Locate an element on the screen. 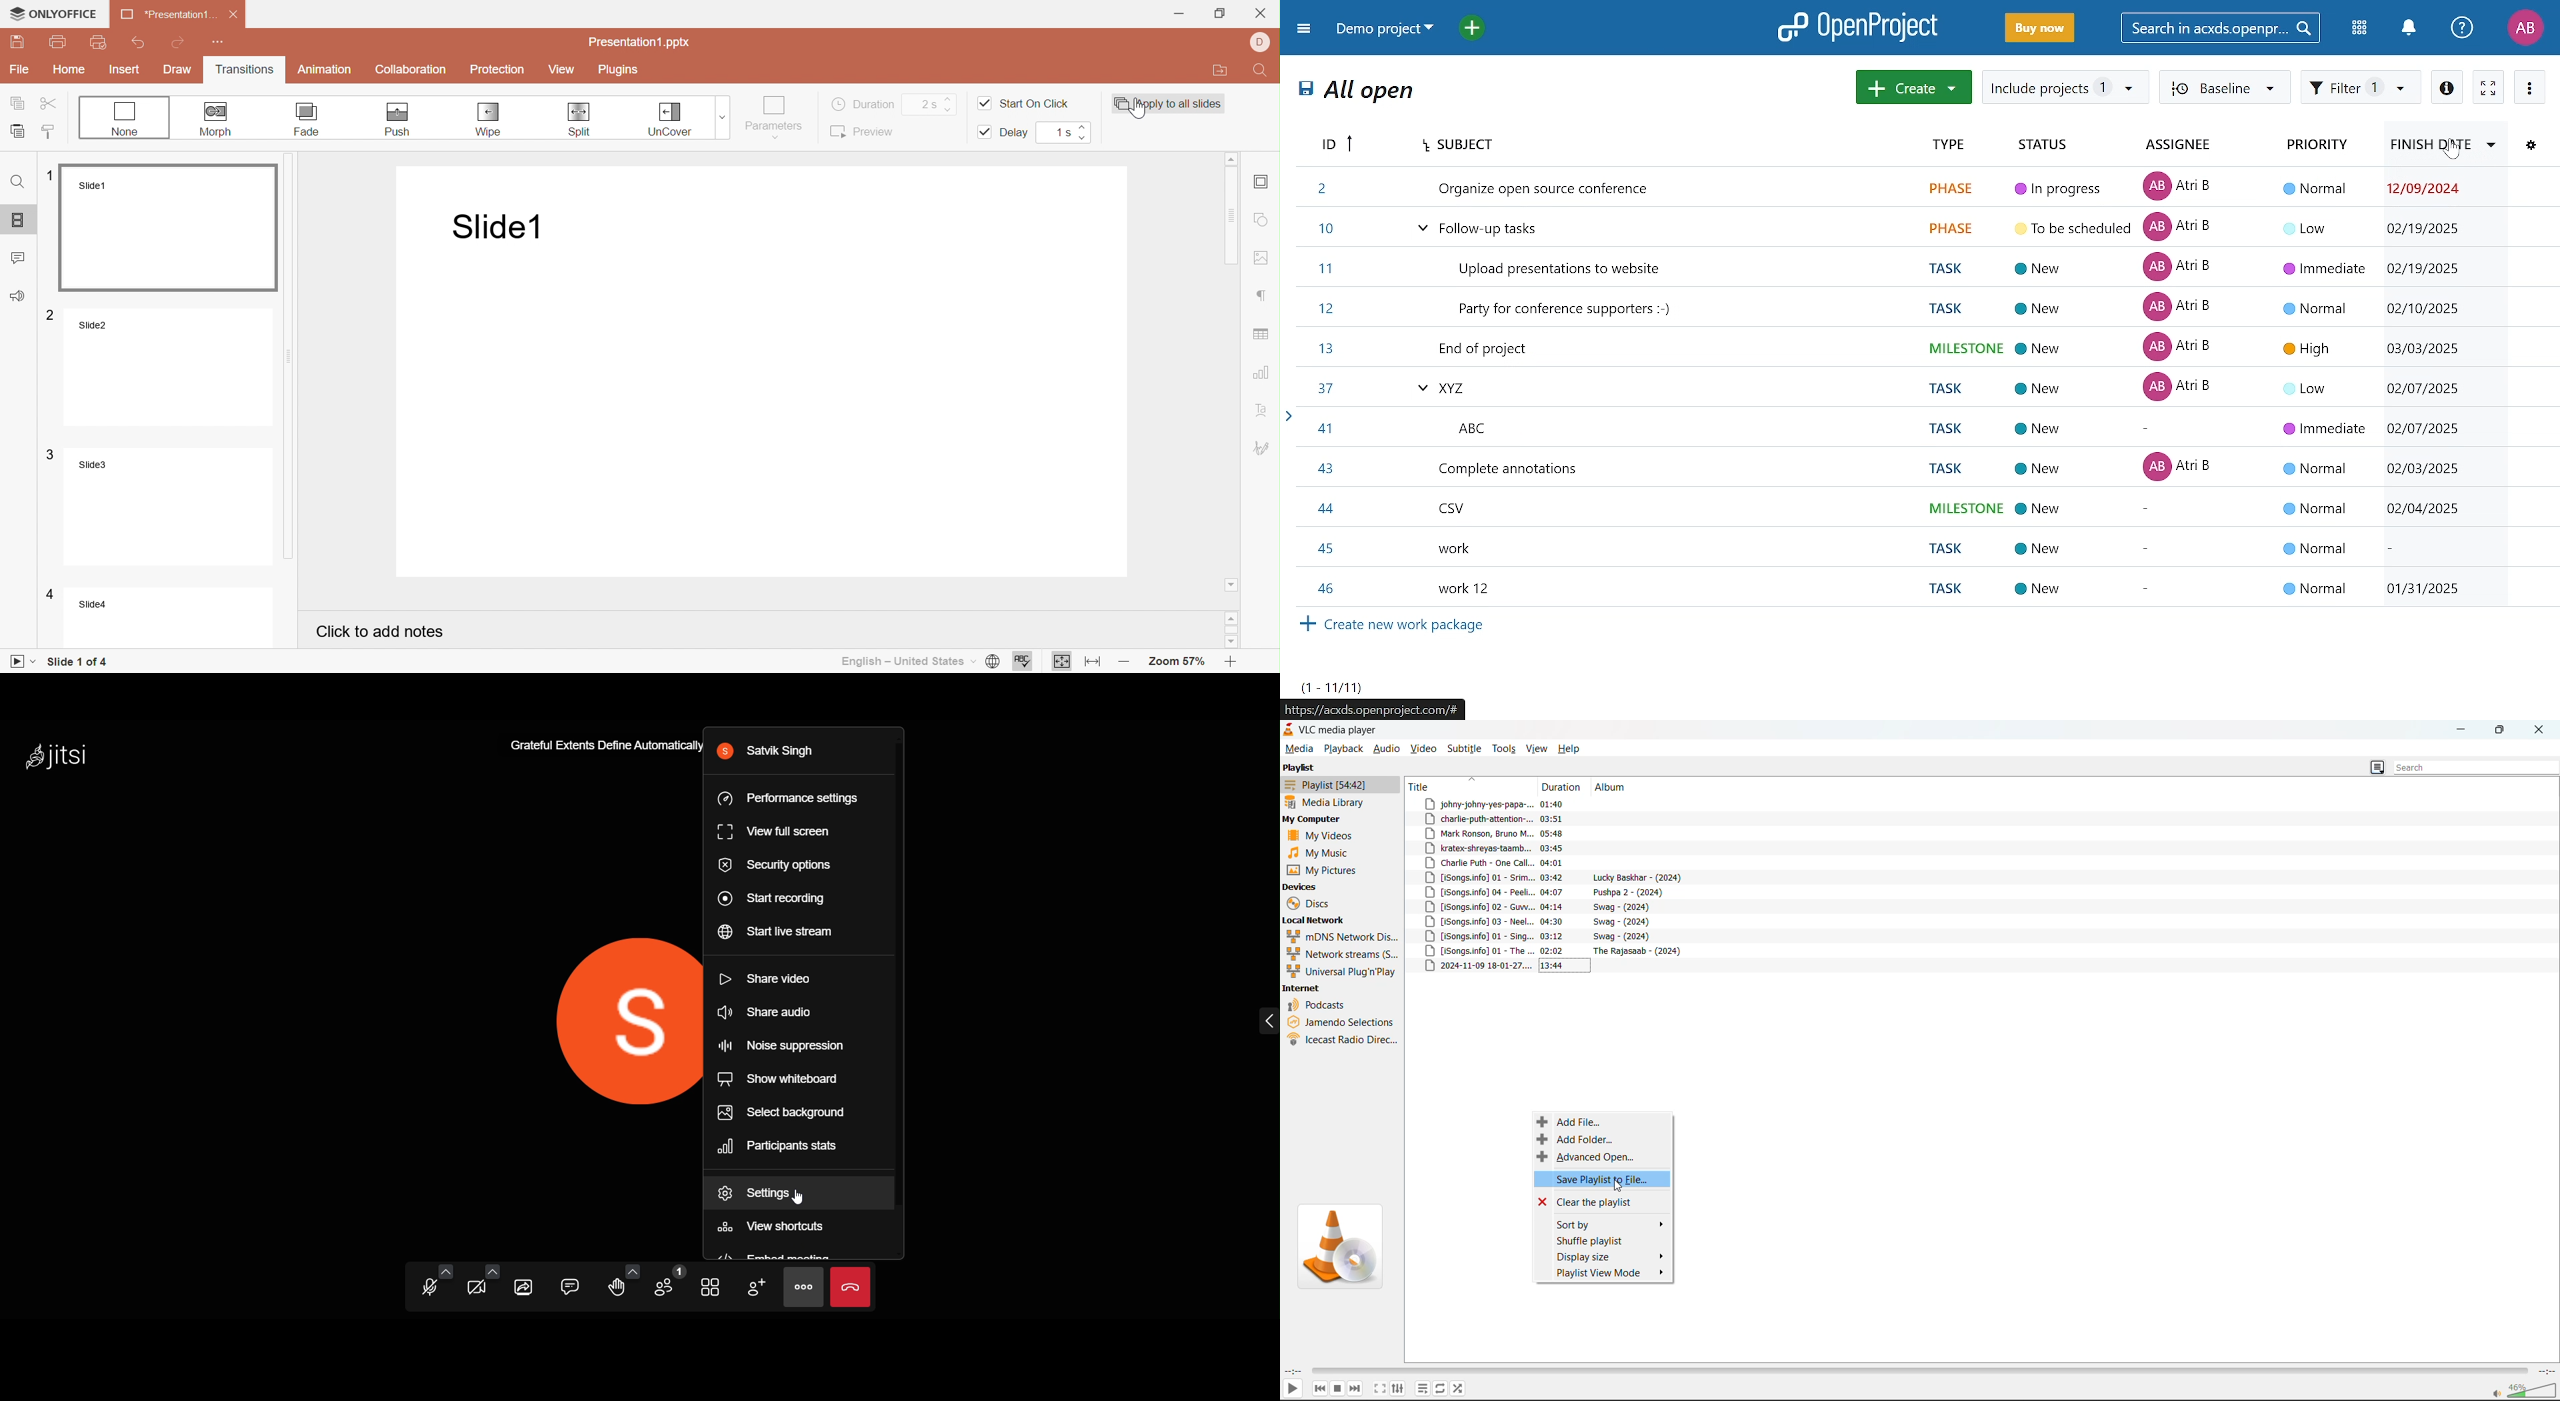 This screenshot has height=1428, width=2576. subject is located at coordinates (1650, 145).